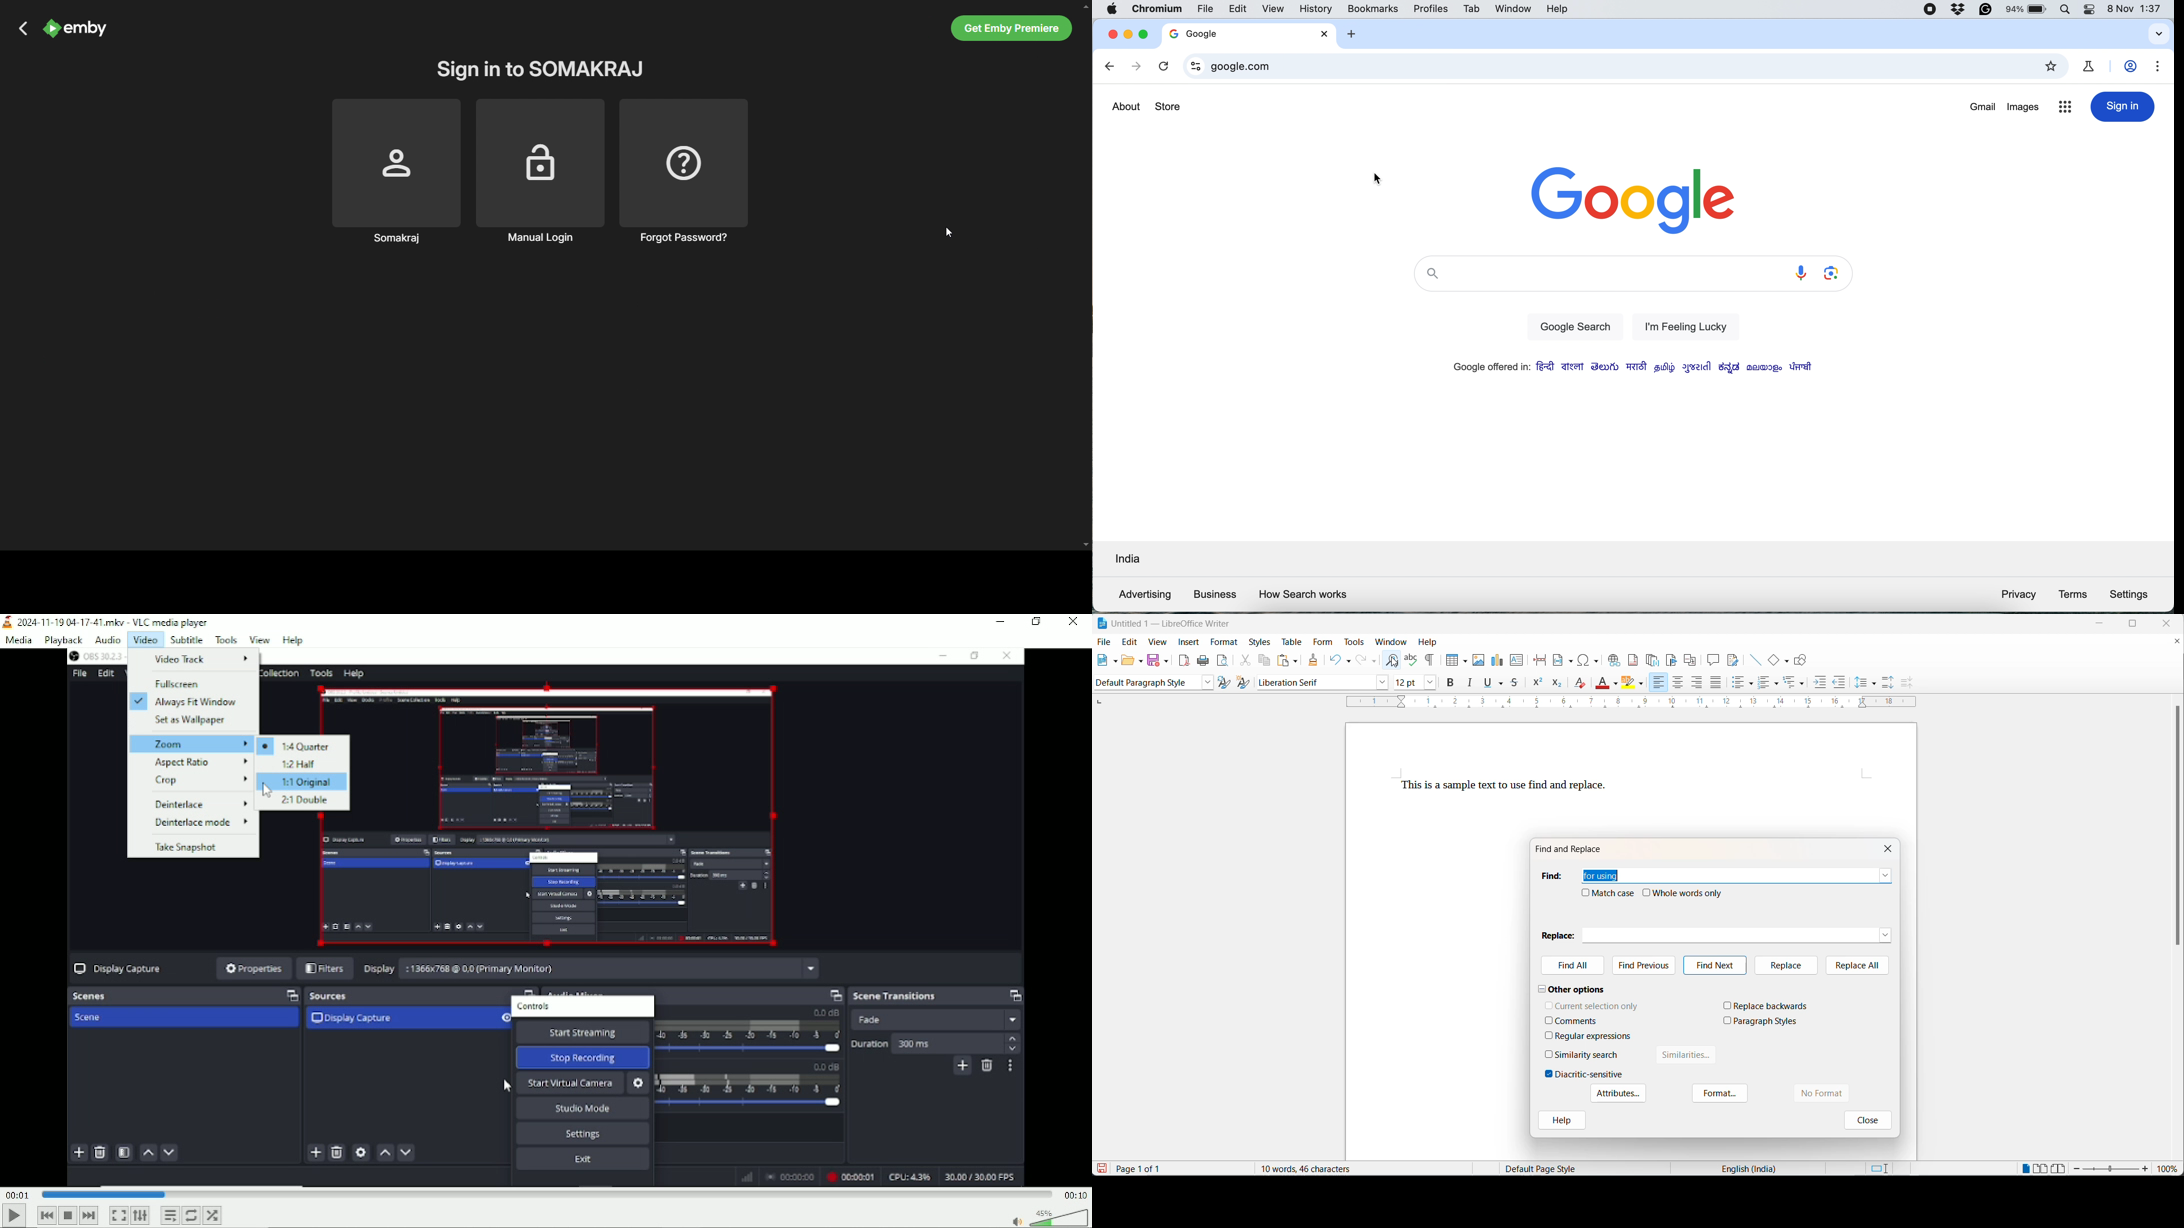 This screenshot has width=2184, height=1232. What do you see at coordinates (1245, 682) in the screenshot?
I see `create new style with selection` at bounding box center [1245, 682].